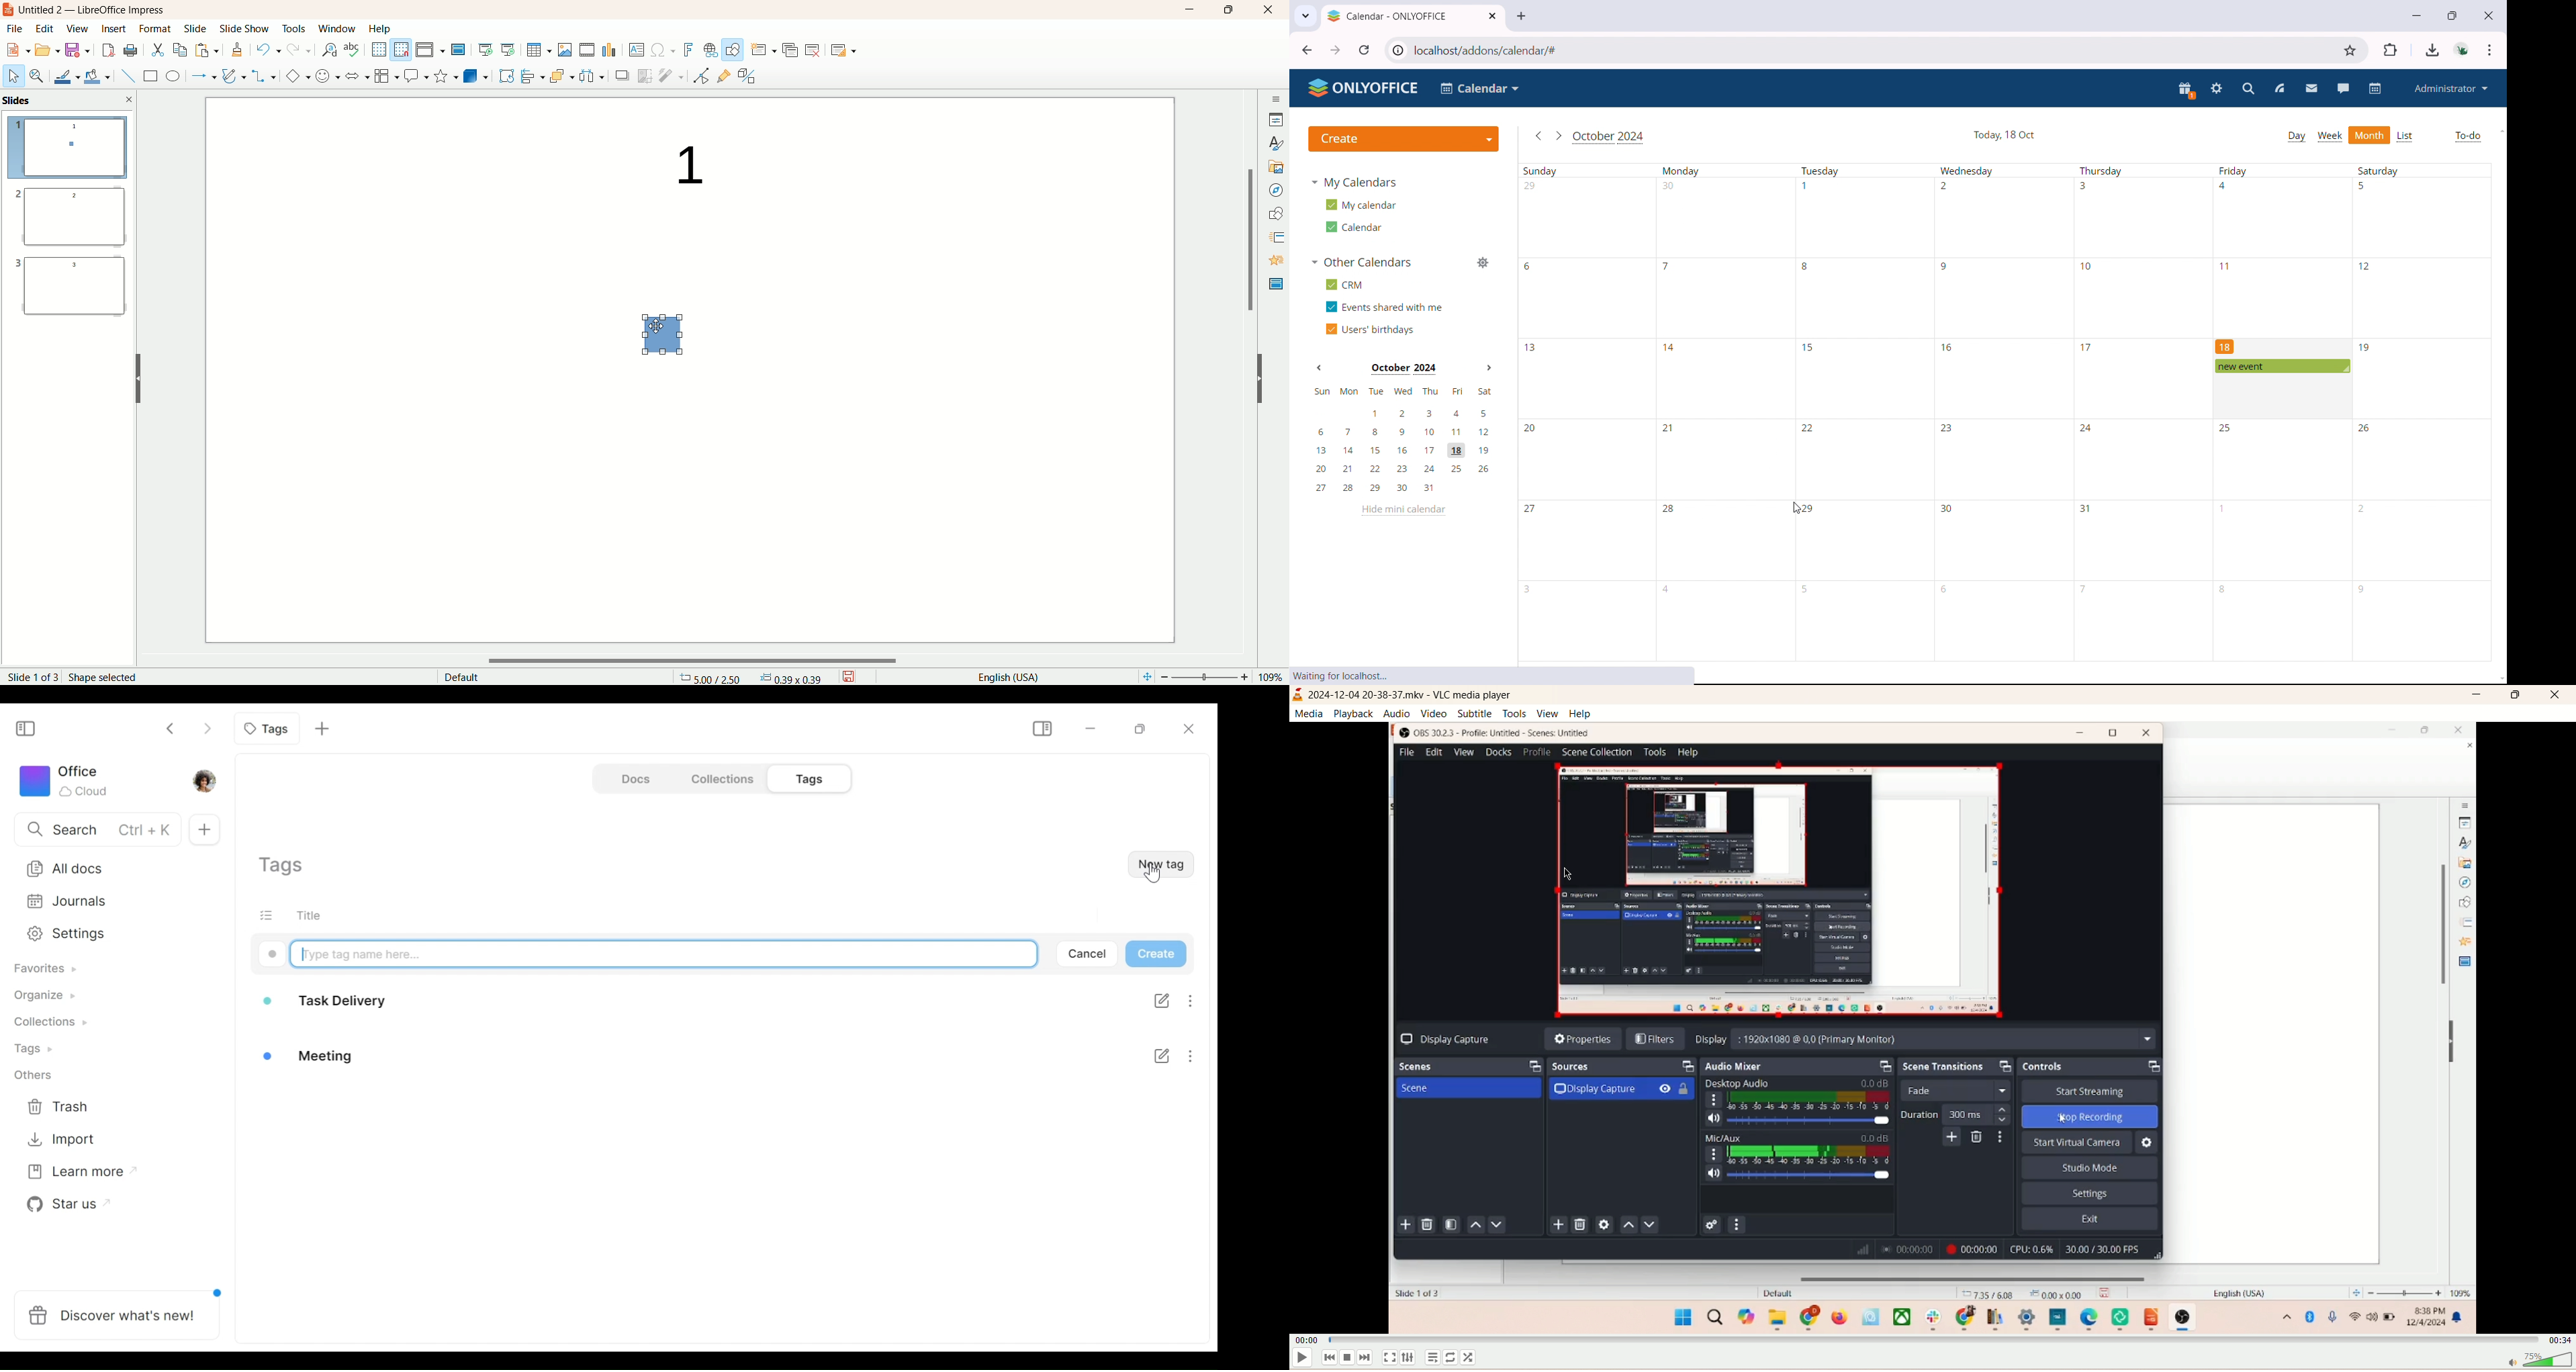 The height and width of the screenshot is (1372, 2576). What do you see at coordinates (1159, 1024) in the screenshot?
I see `Checklist` at bounding box center [1159, 1024].